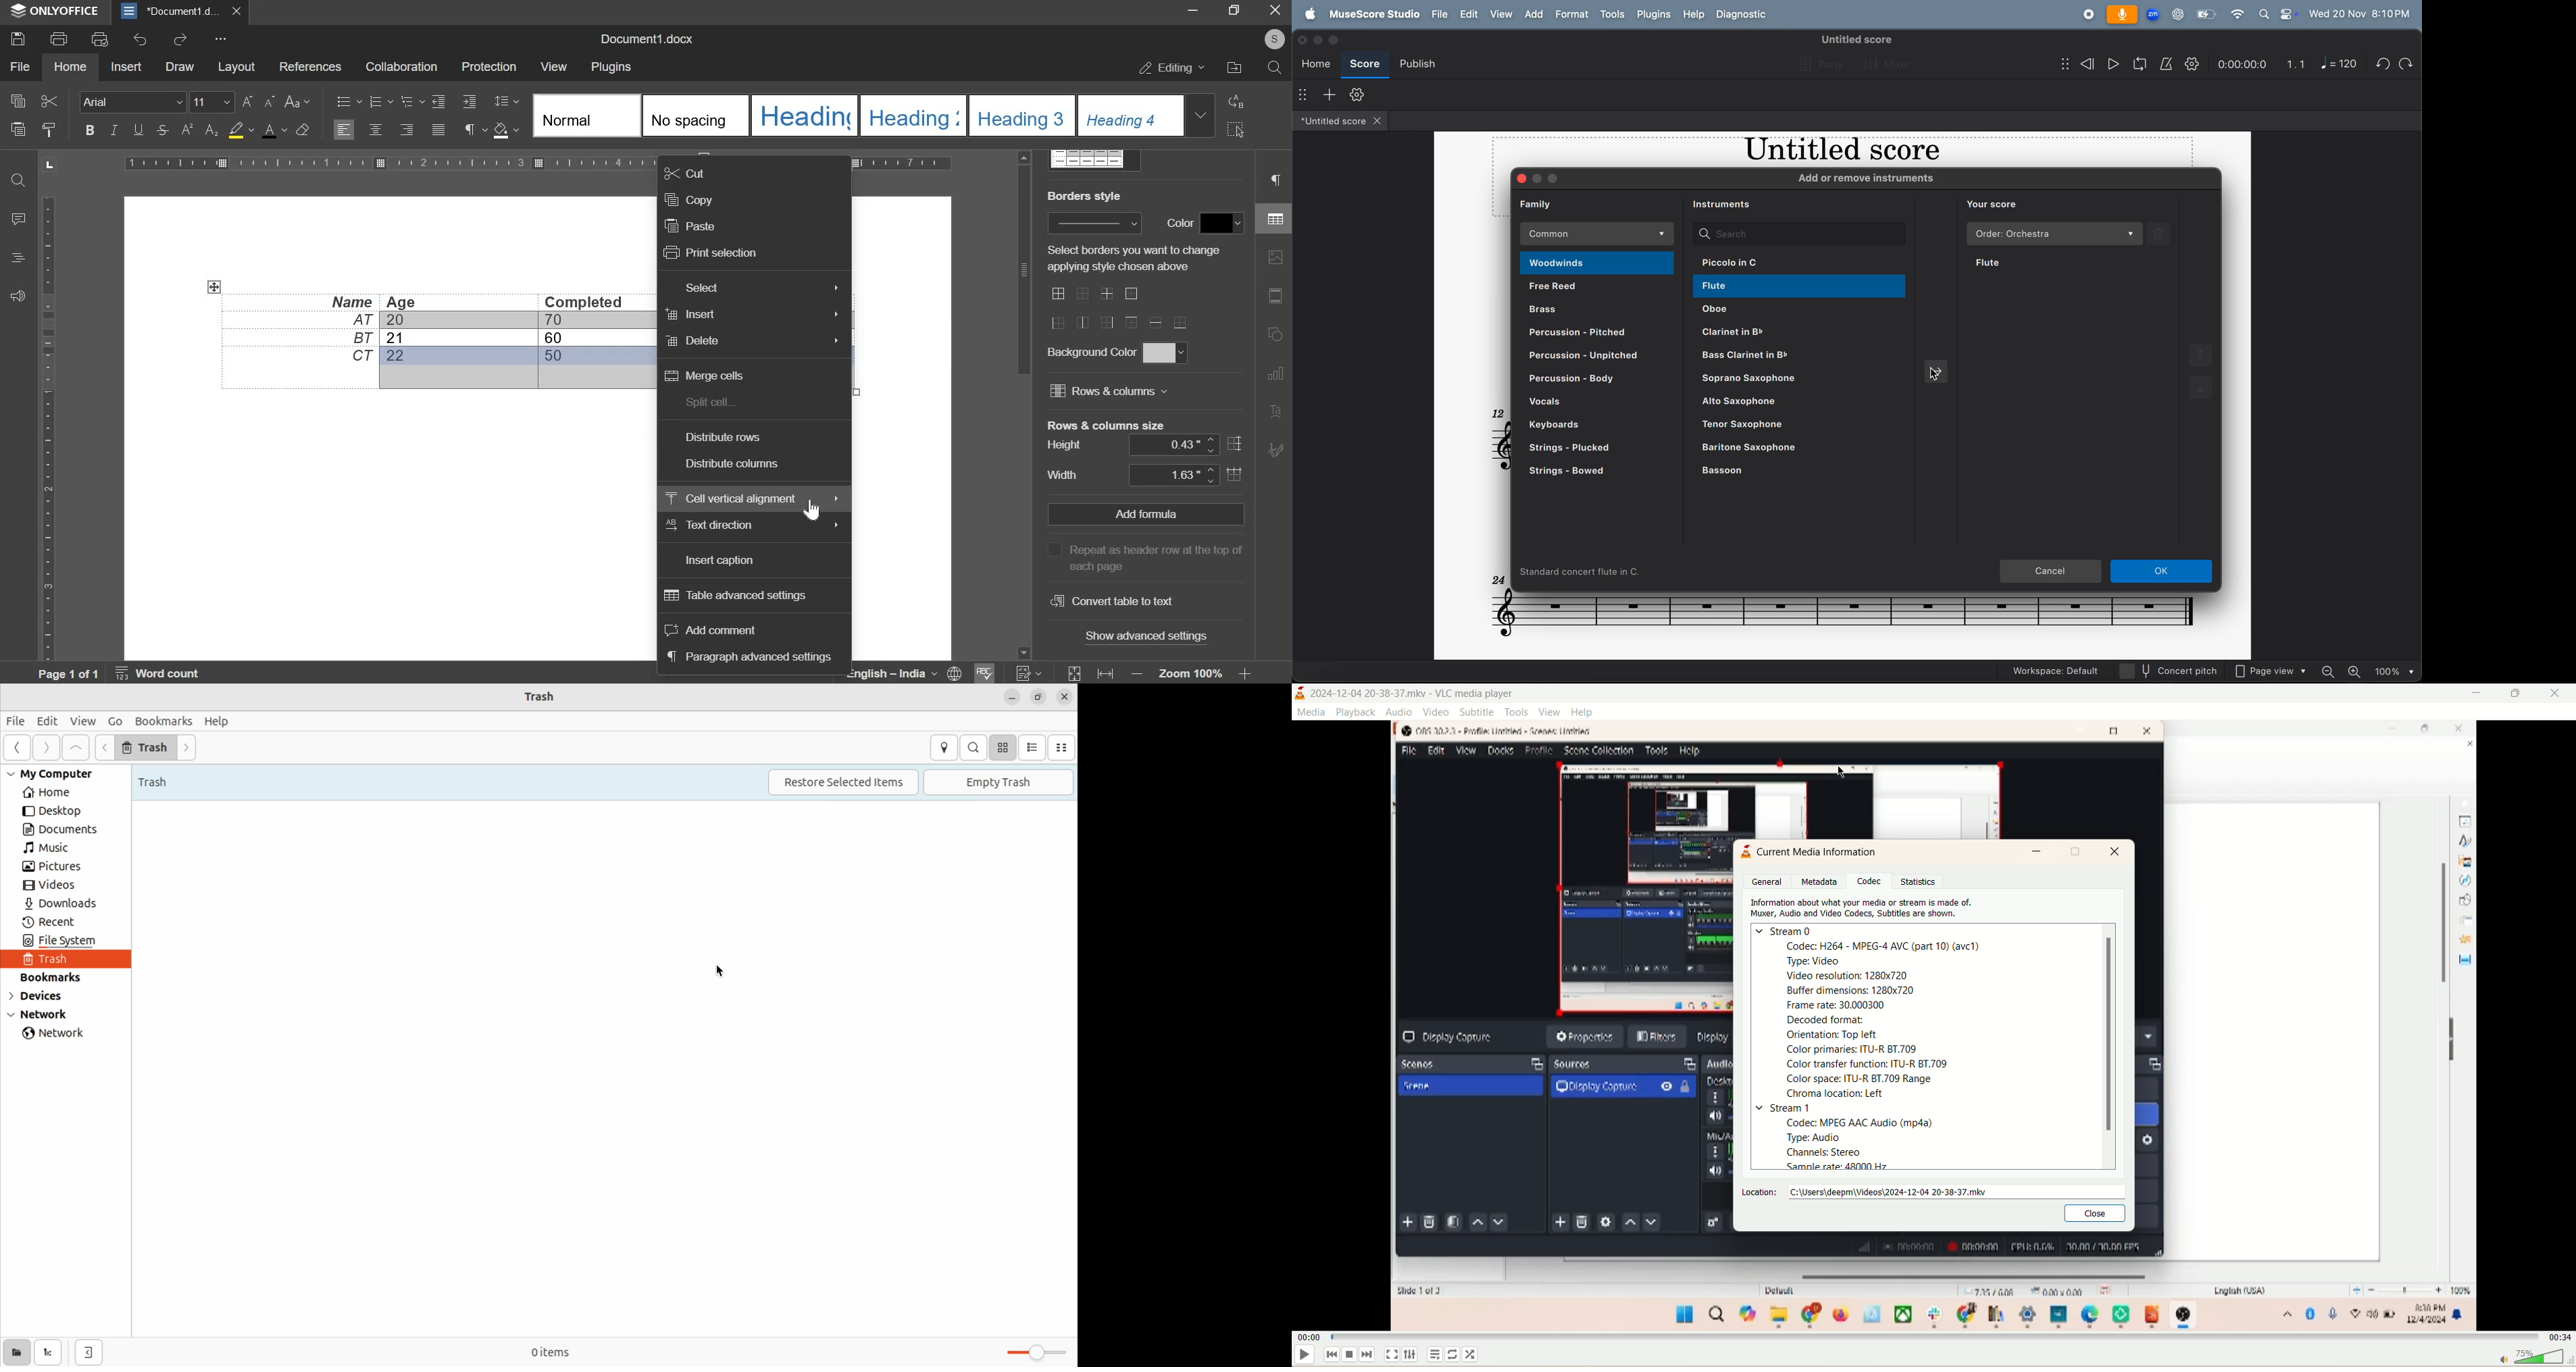 The image size is (2576, 1372). I want to click on location, so click(943, 748).